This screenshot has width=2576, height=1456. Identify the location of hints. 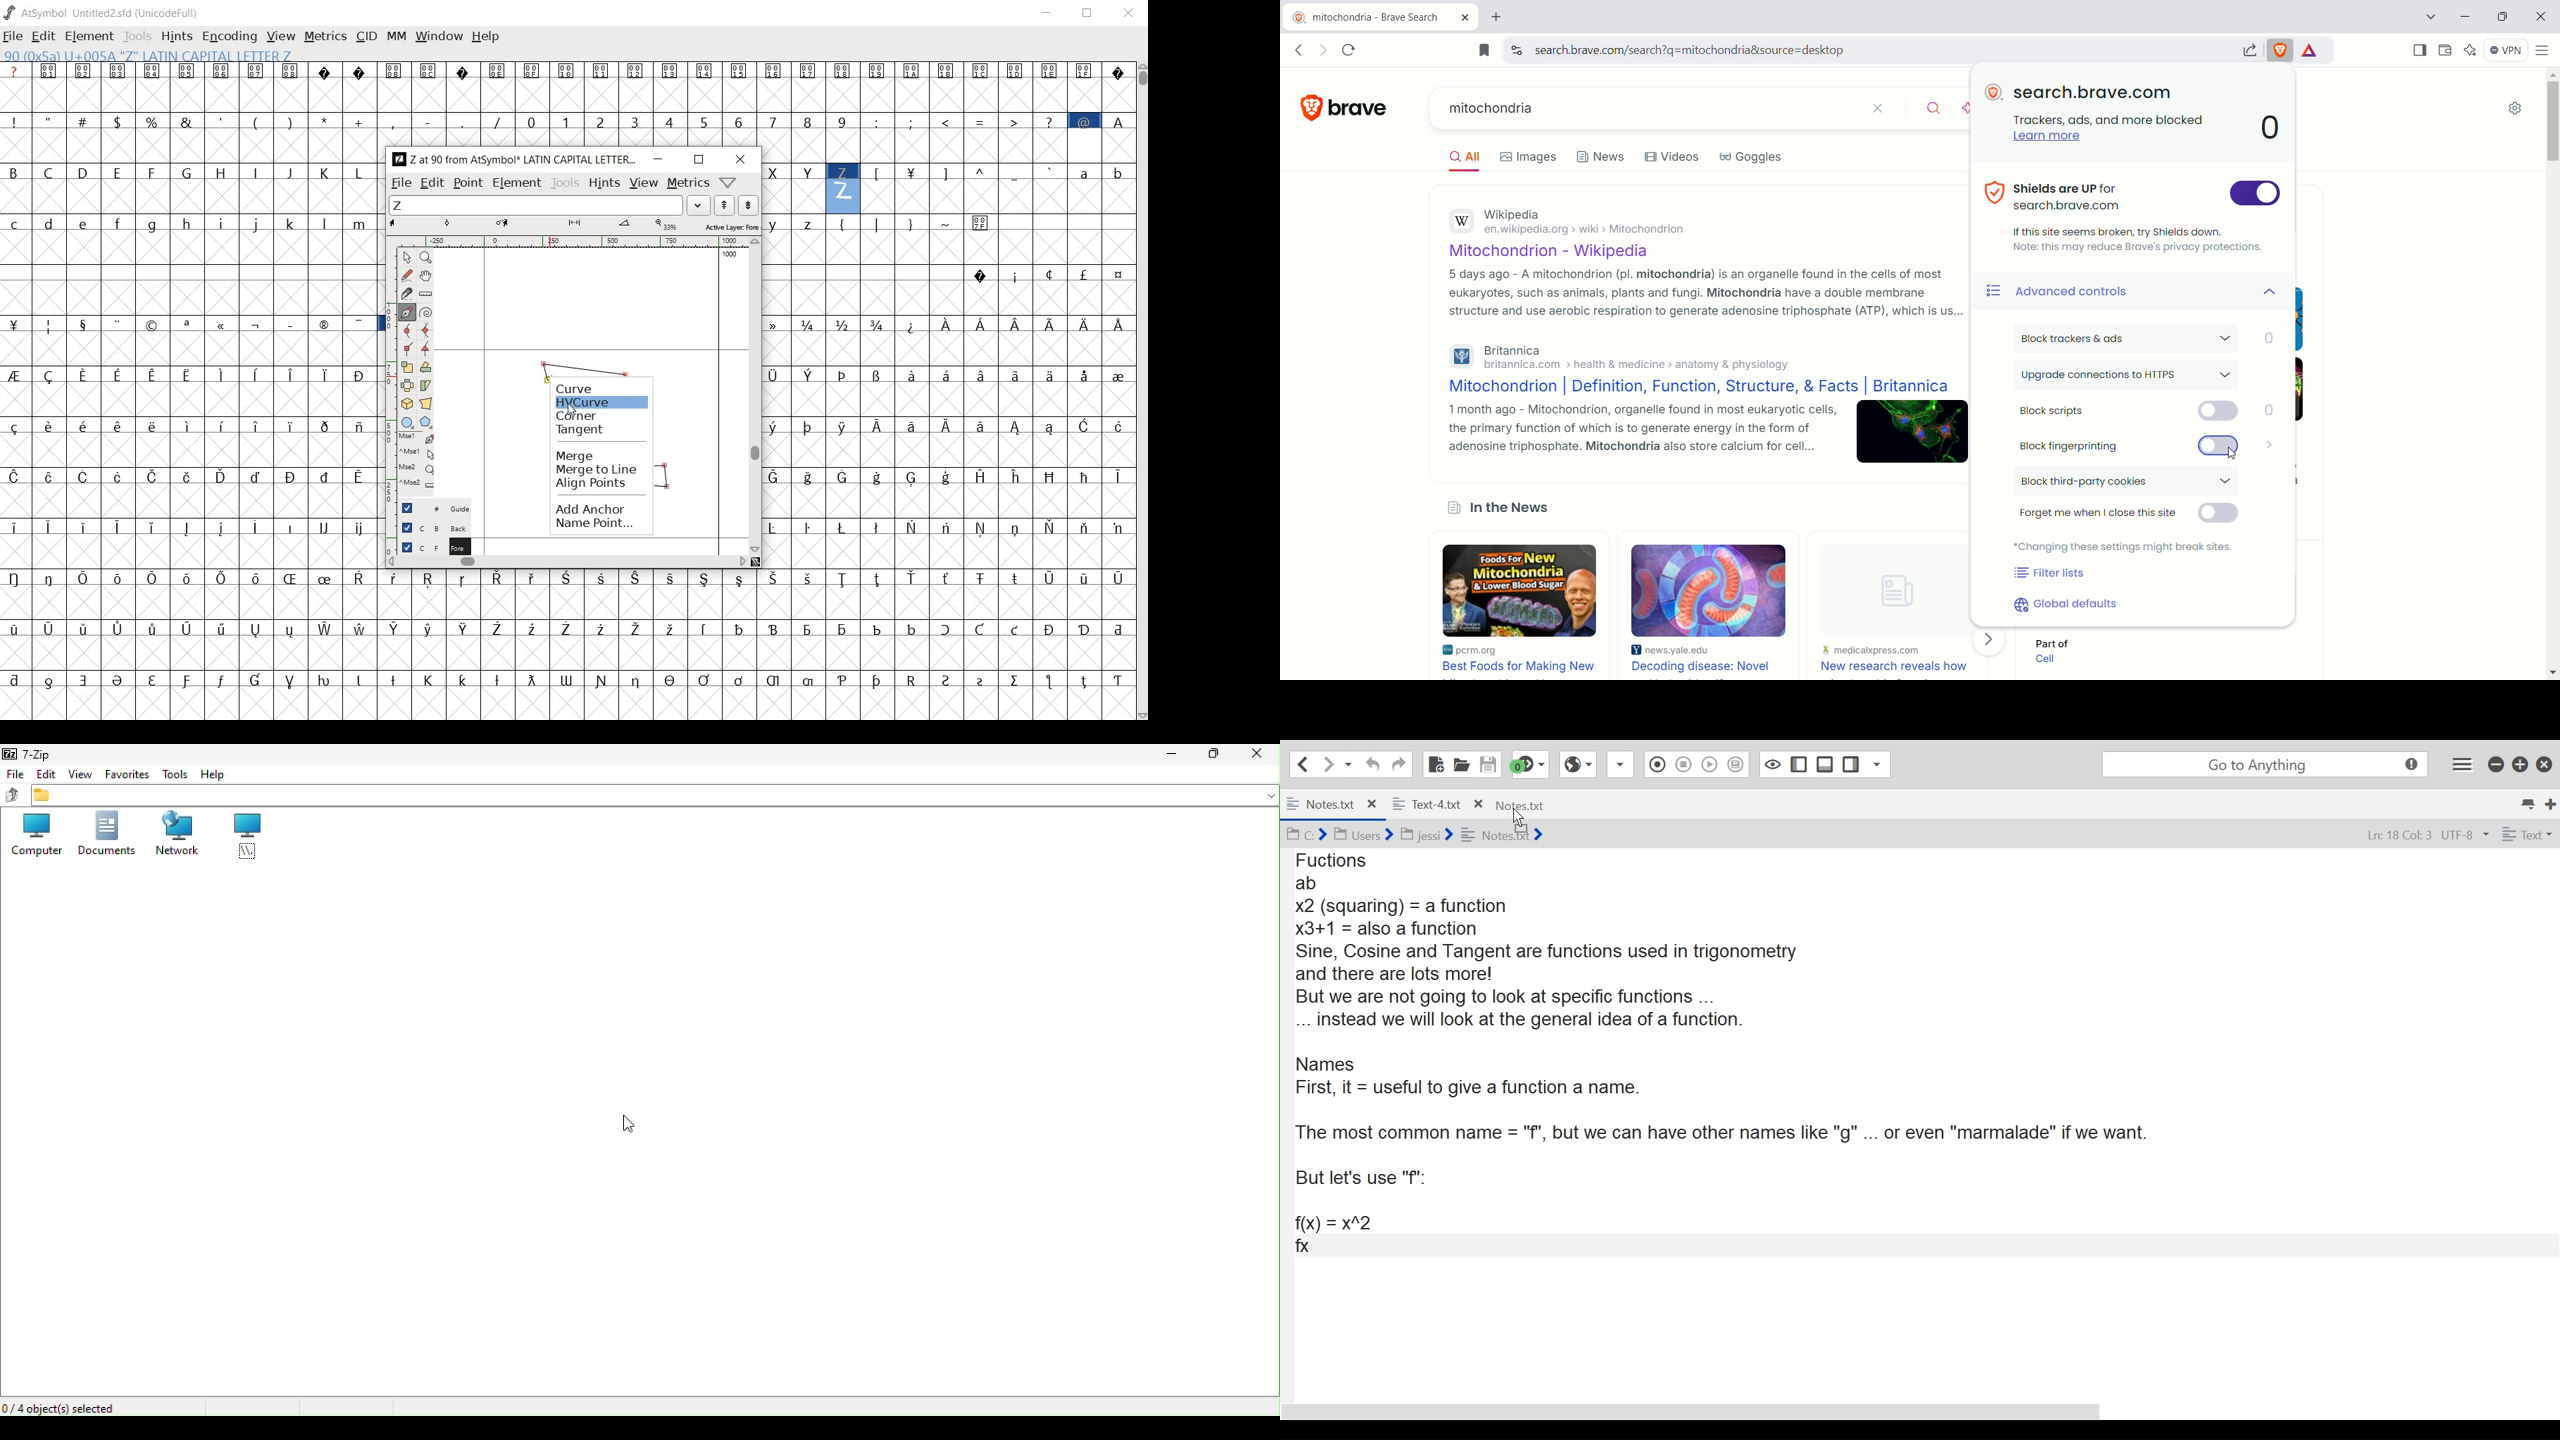
(177, 37).